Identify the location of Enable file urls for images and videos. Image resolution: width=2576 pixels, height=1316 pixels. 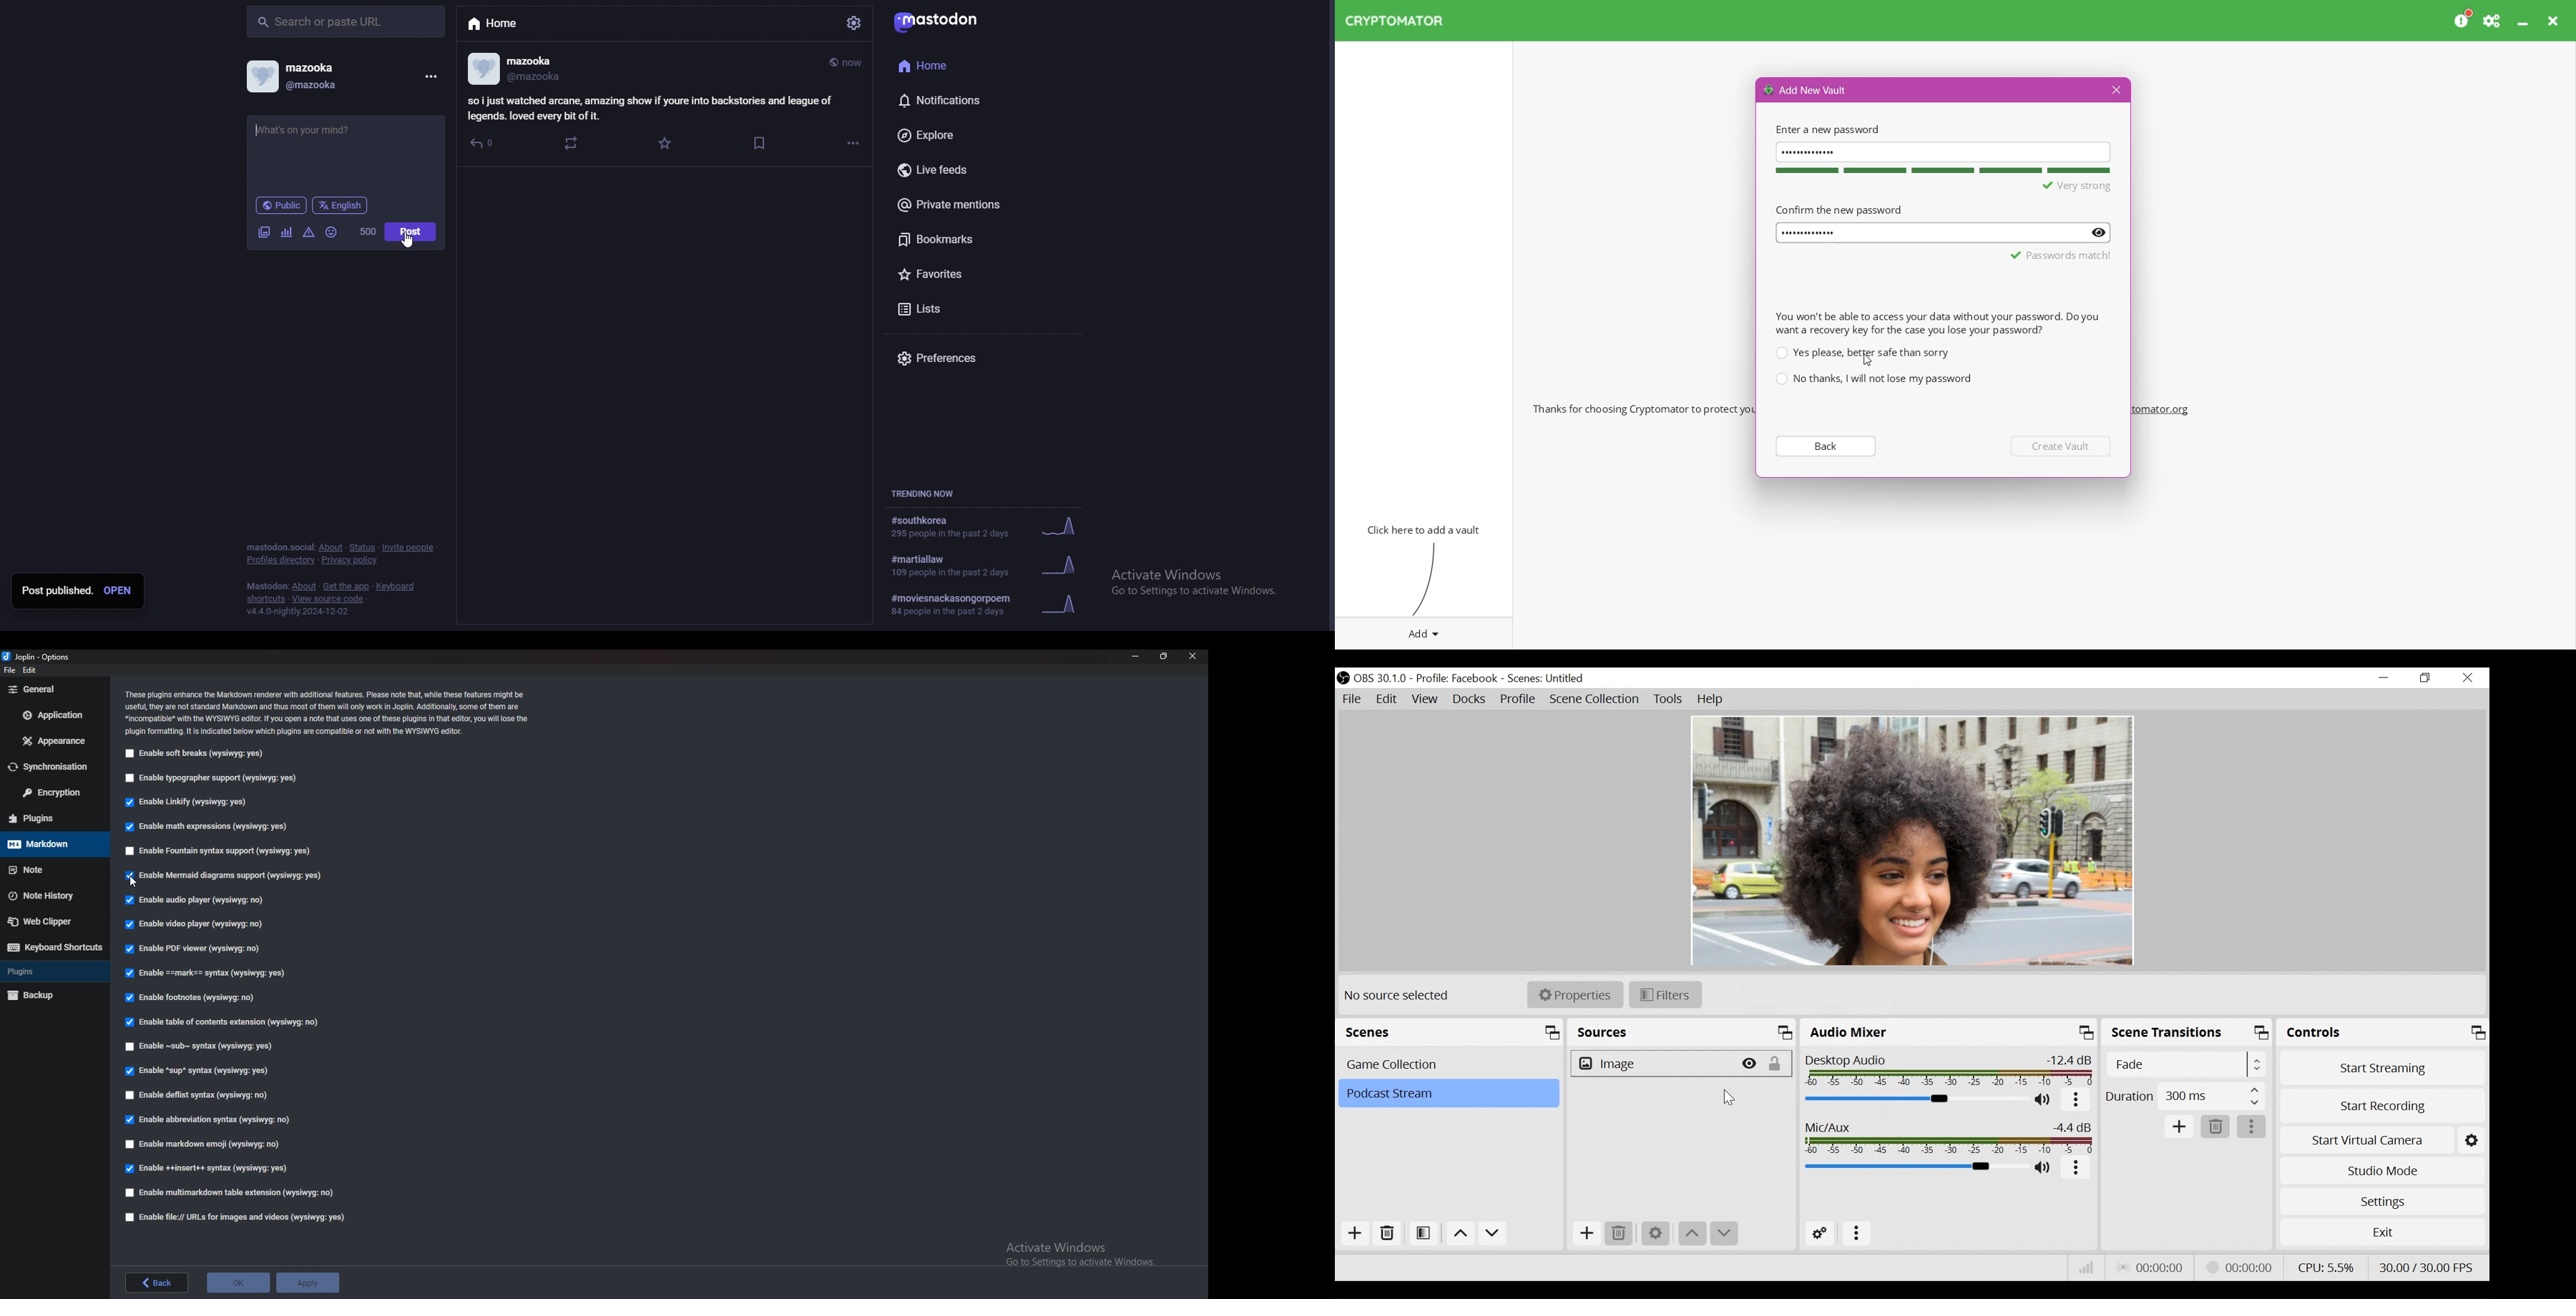
(234, 1217).